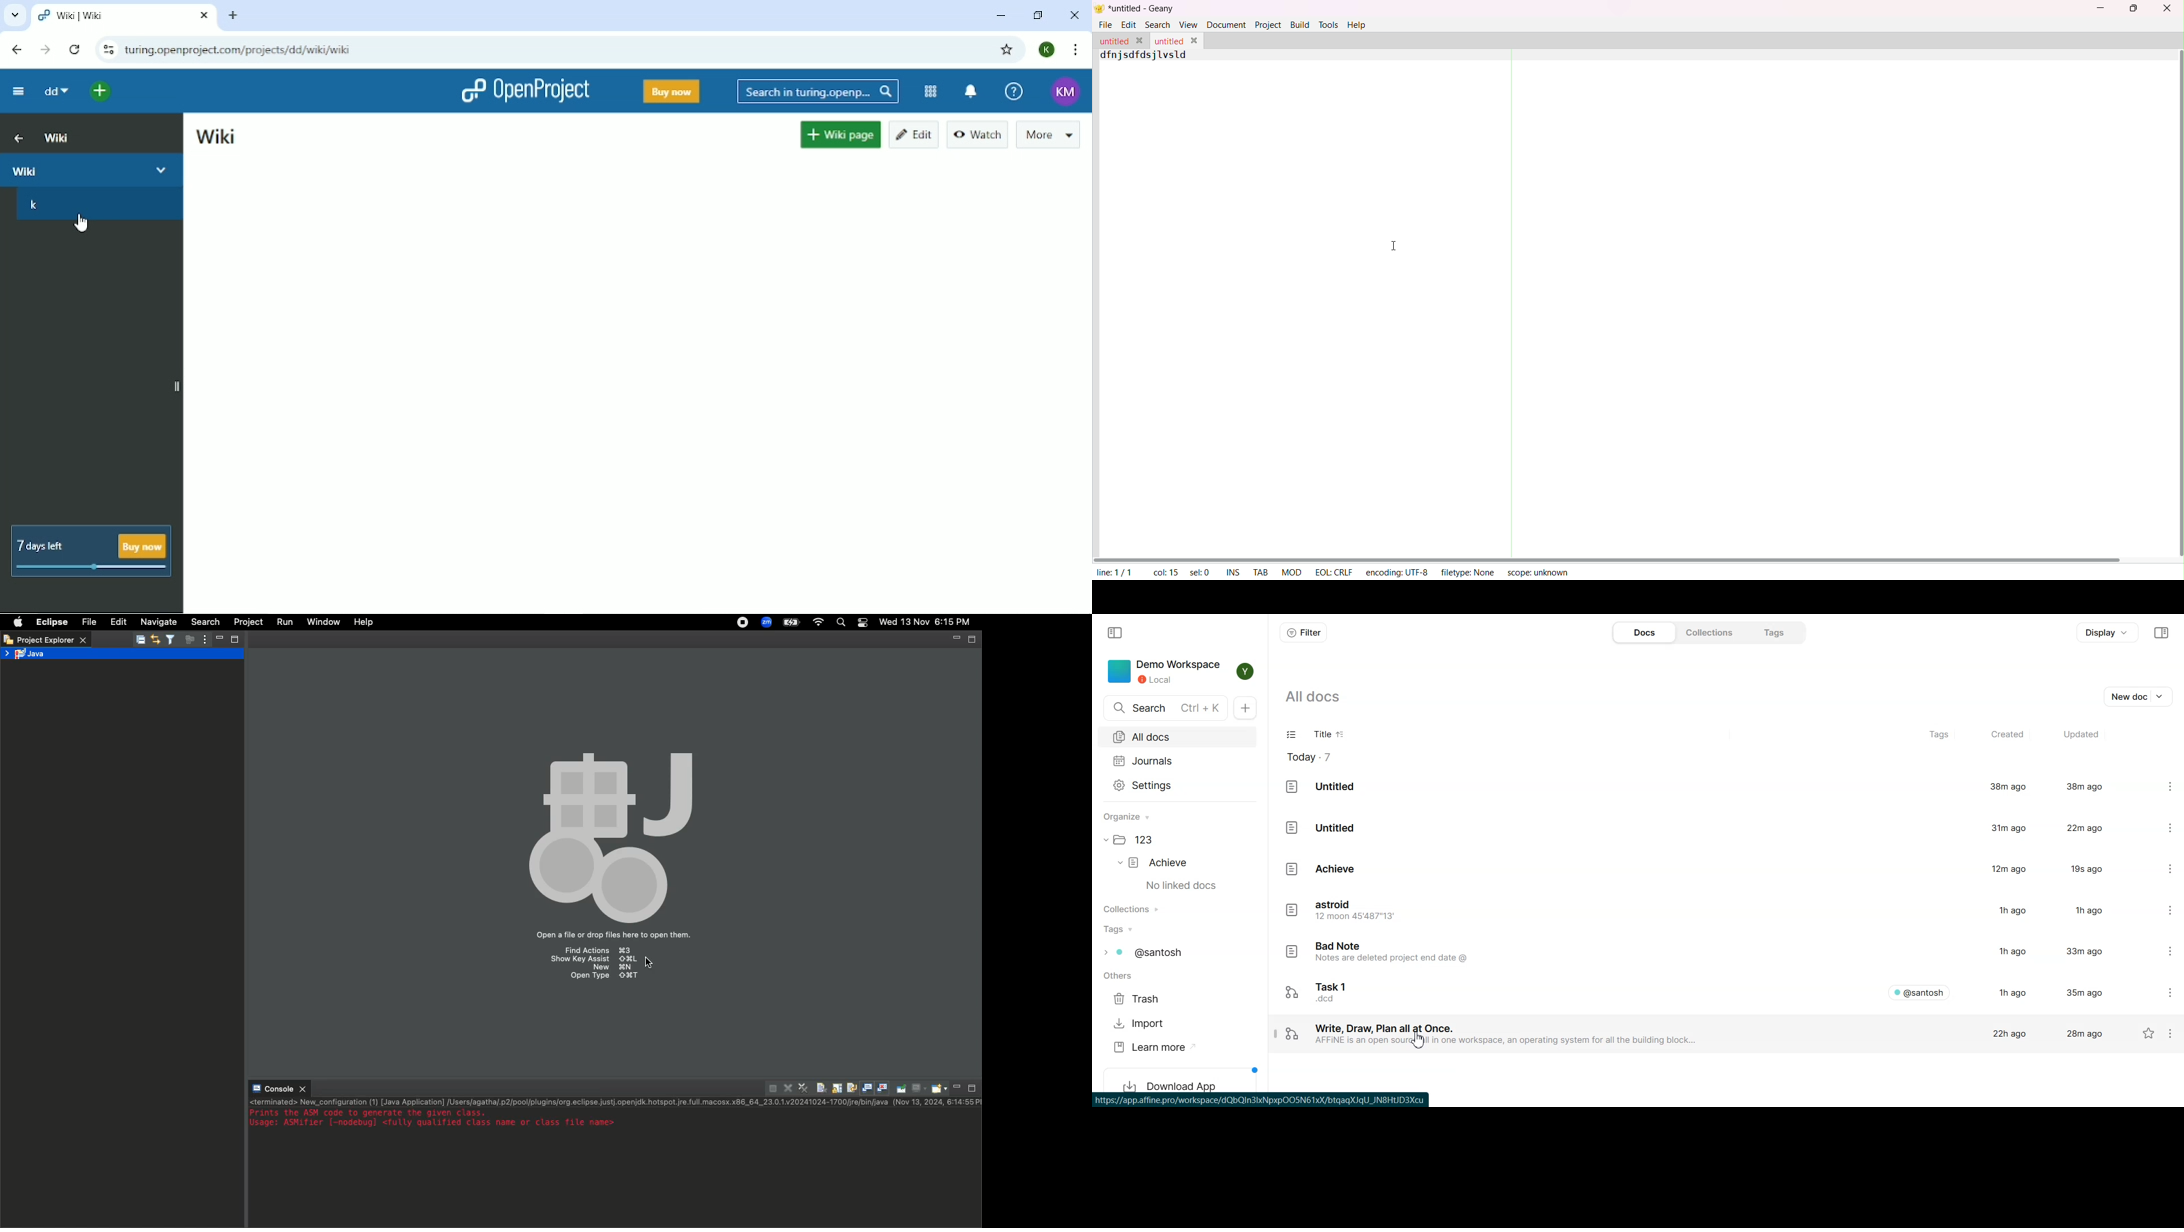 Image resolution: width=2184 pixels, height=1232 pixels. What do you see at coordinates (139, 641) in the screenshot?
I see `save all` at bounding box center [139, 641].